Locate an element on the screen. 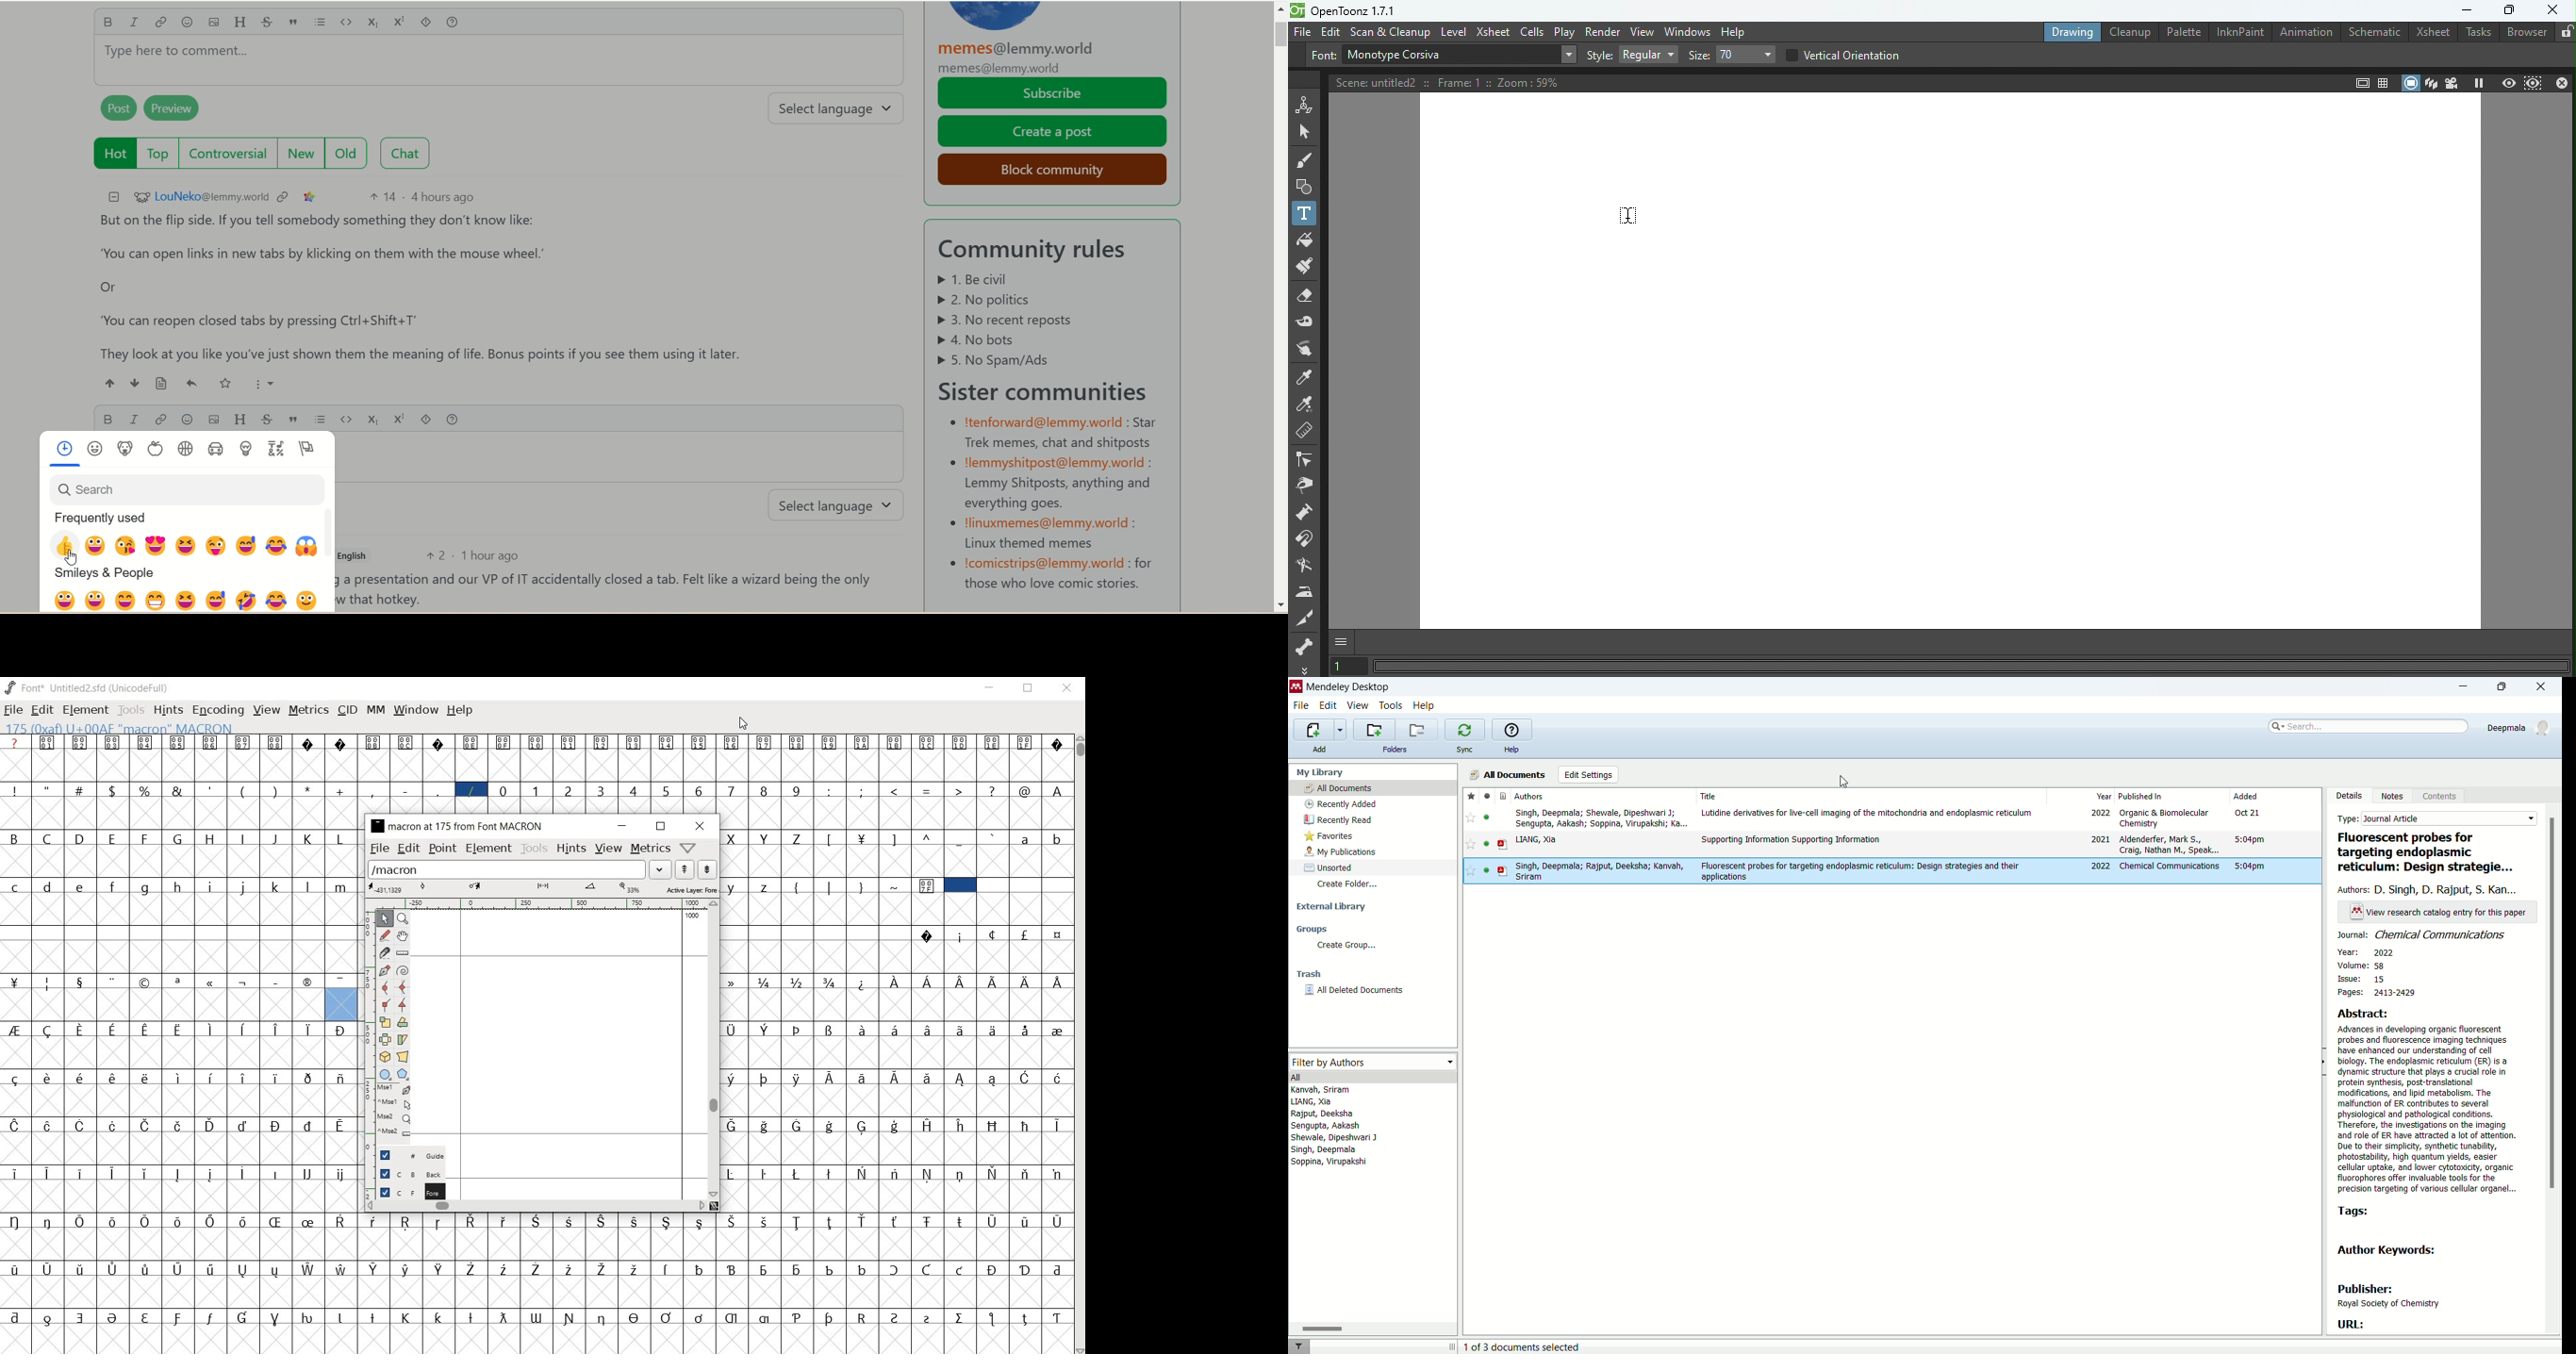 The image size is (2576, 1372). Symbol is located at coordinates (116, 1173).